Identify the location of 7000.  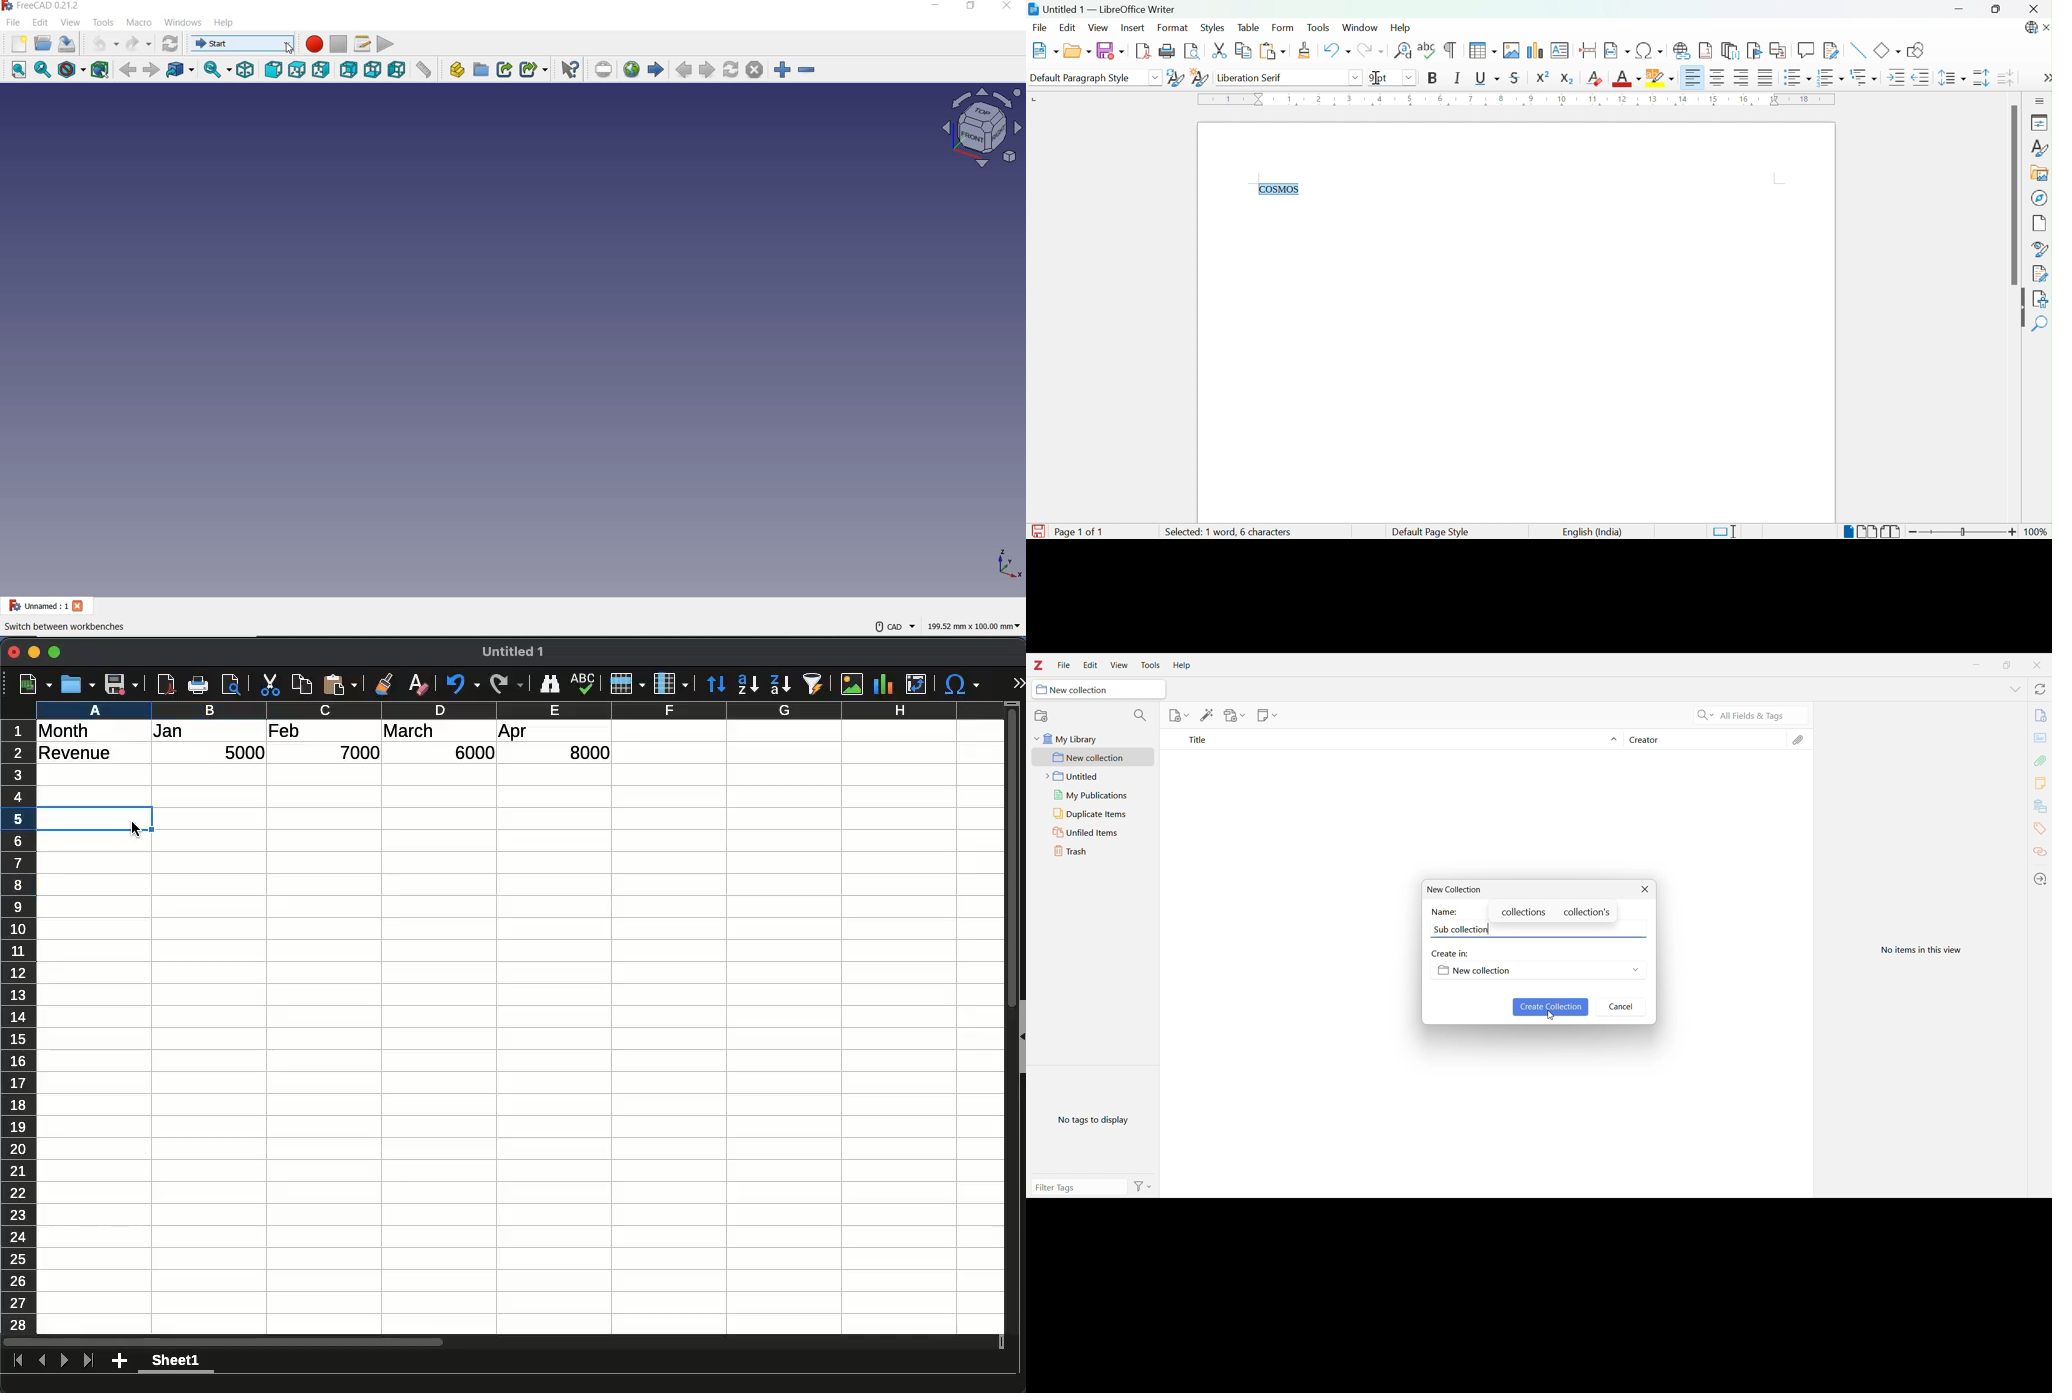
(360, 752).